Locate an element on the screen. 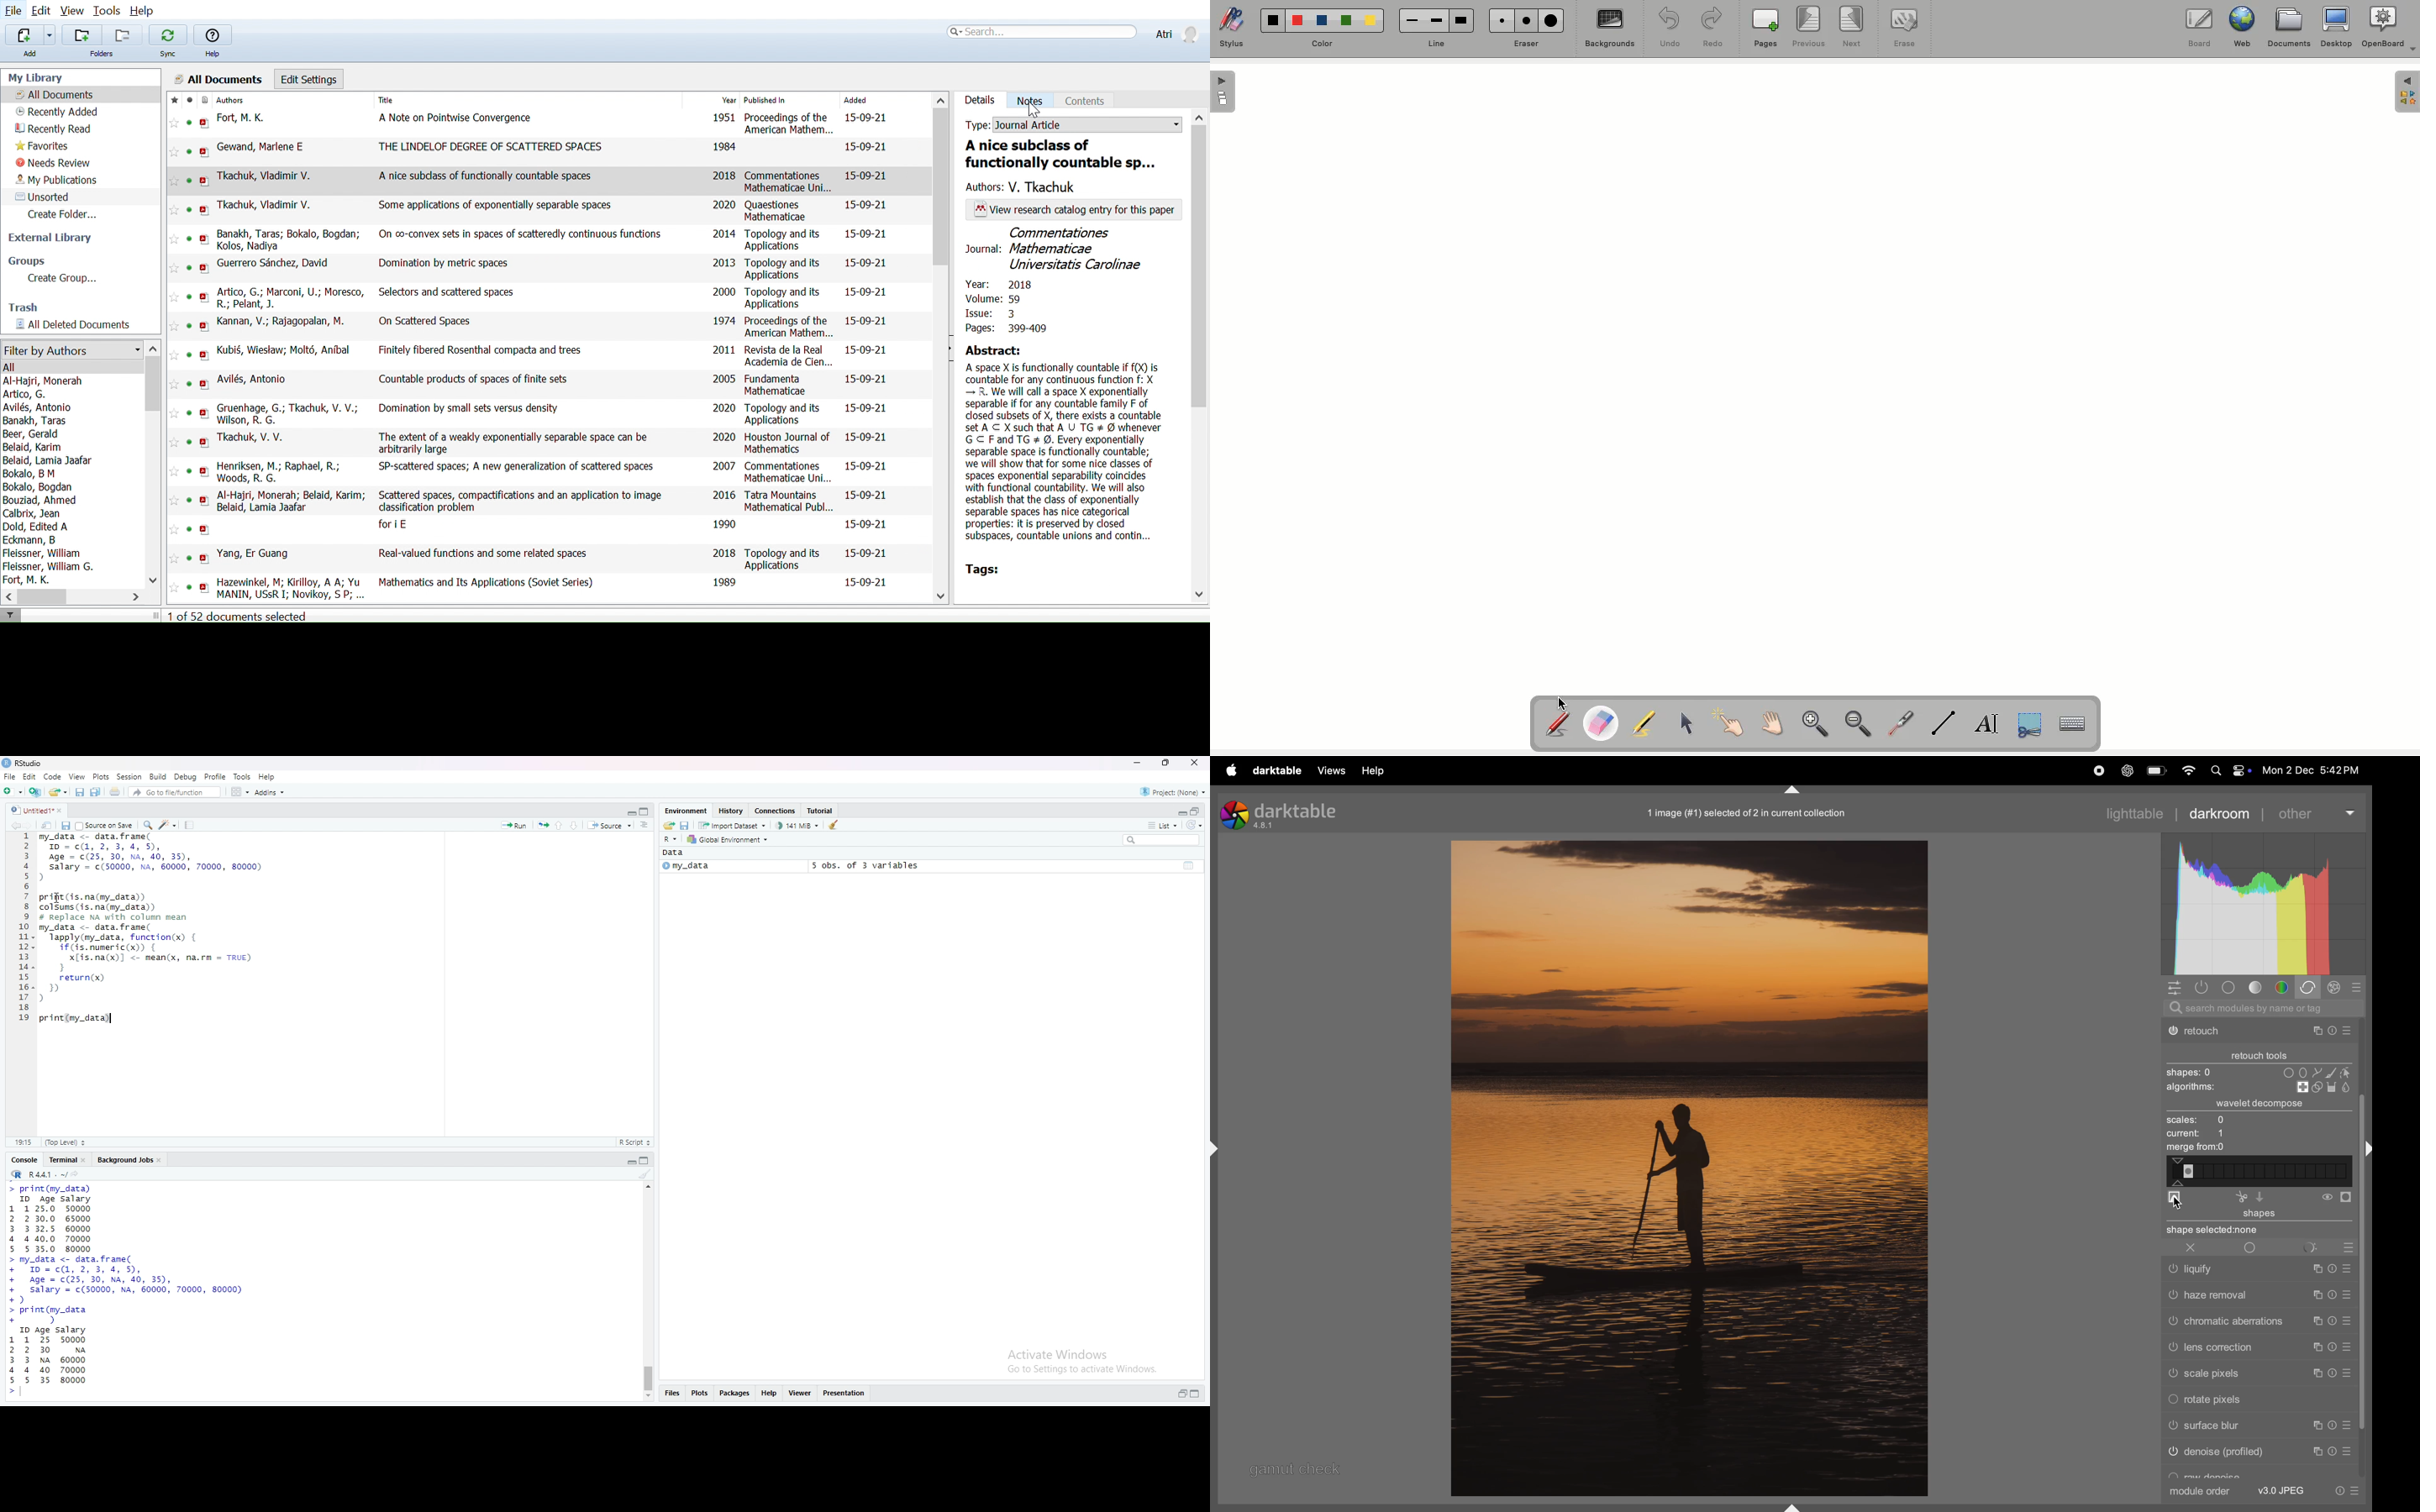  view the current working directory is located at coordinates (78, 1174).